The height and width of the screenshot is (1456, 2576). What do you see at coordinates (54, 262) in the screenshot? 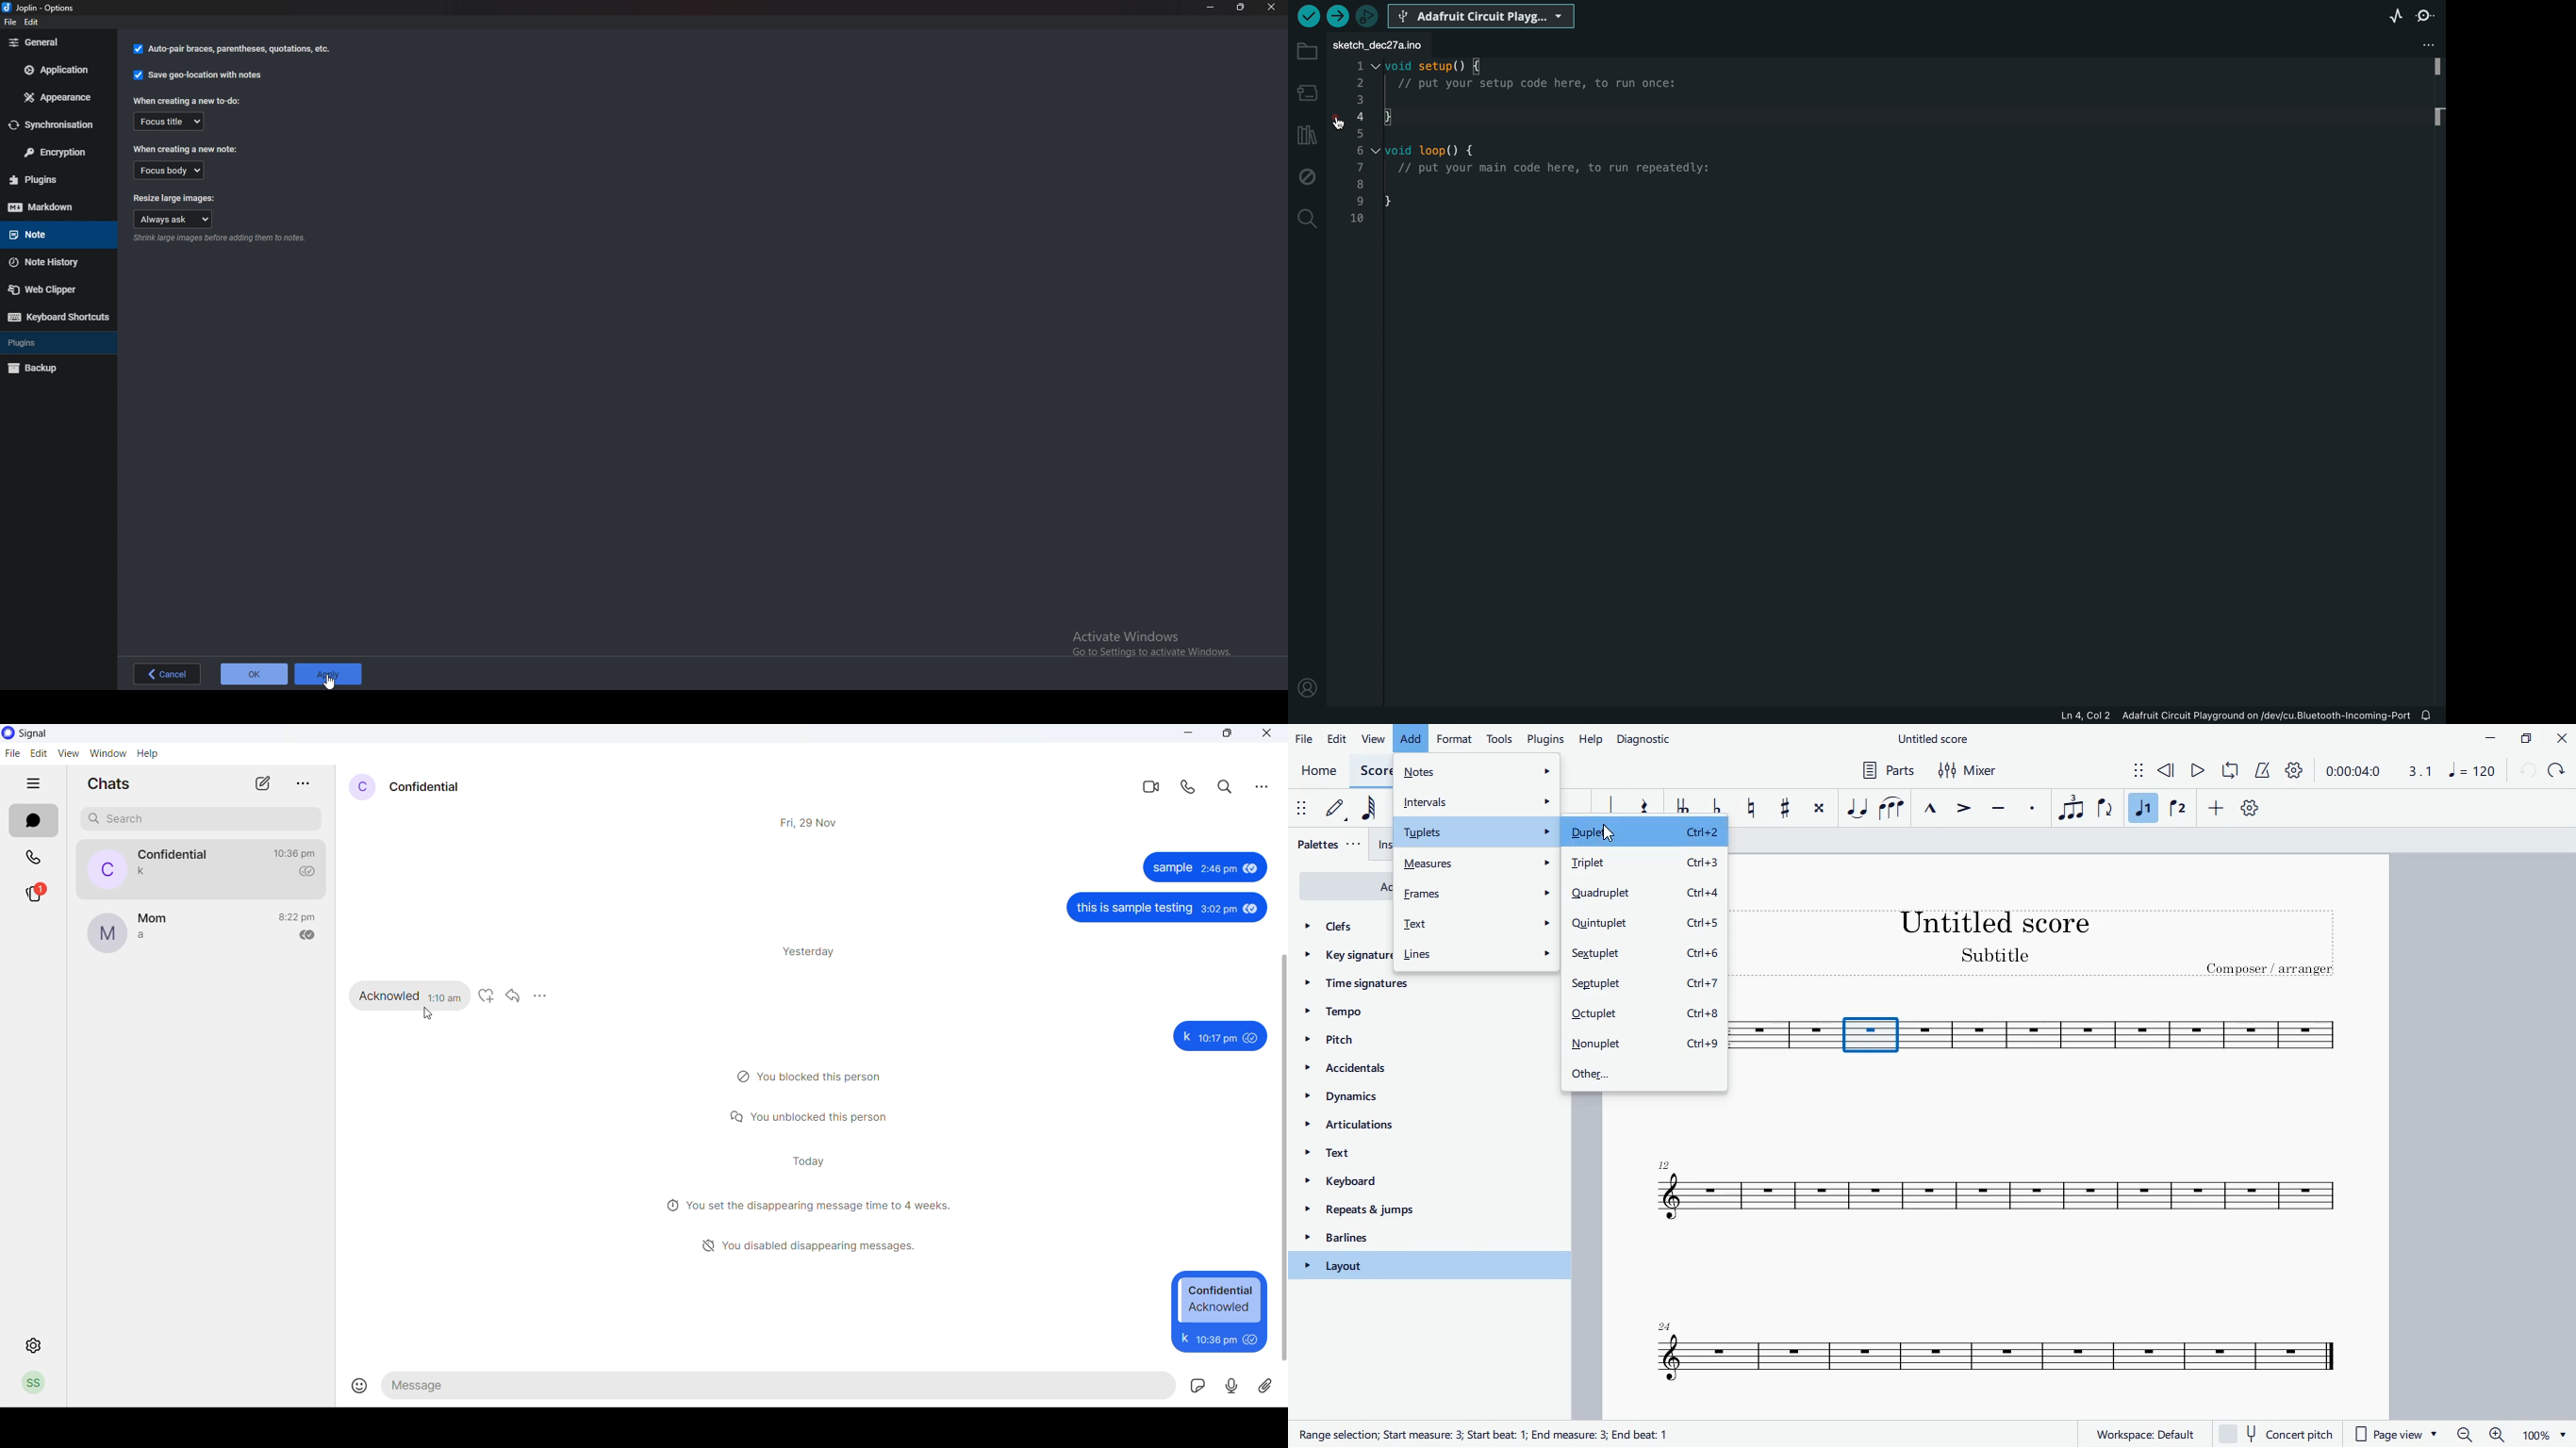
I see `Note history` at bounding box center [54, 262].